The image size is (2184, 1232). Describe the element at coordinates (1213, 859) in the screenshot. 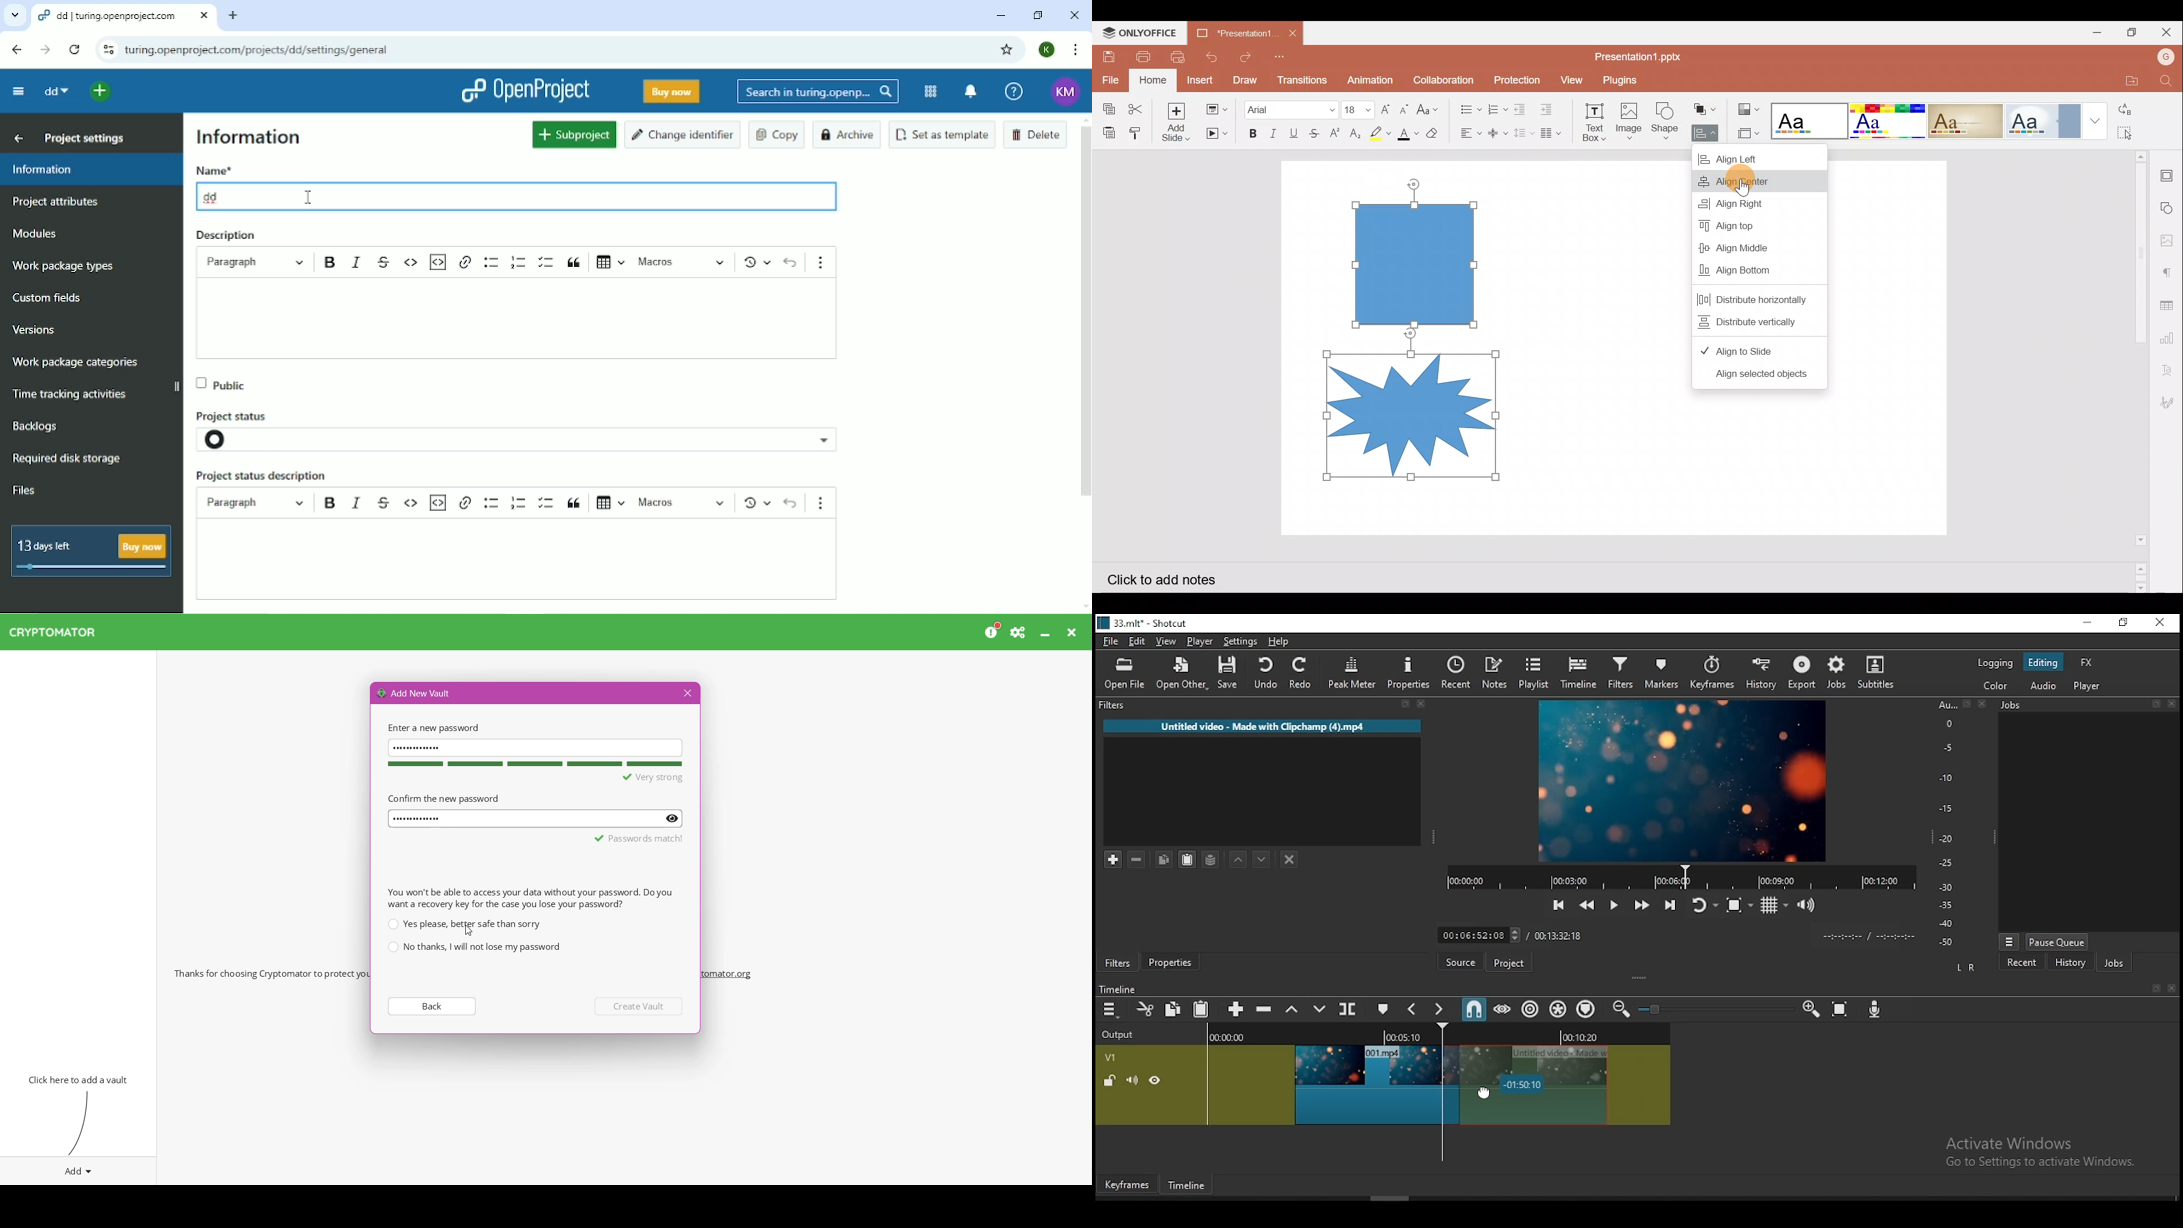

I see `save filter sets` at that location.